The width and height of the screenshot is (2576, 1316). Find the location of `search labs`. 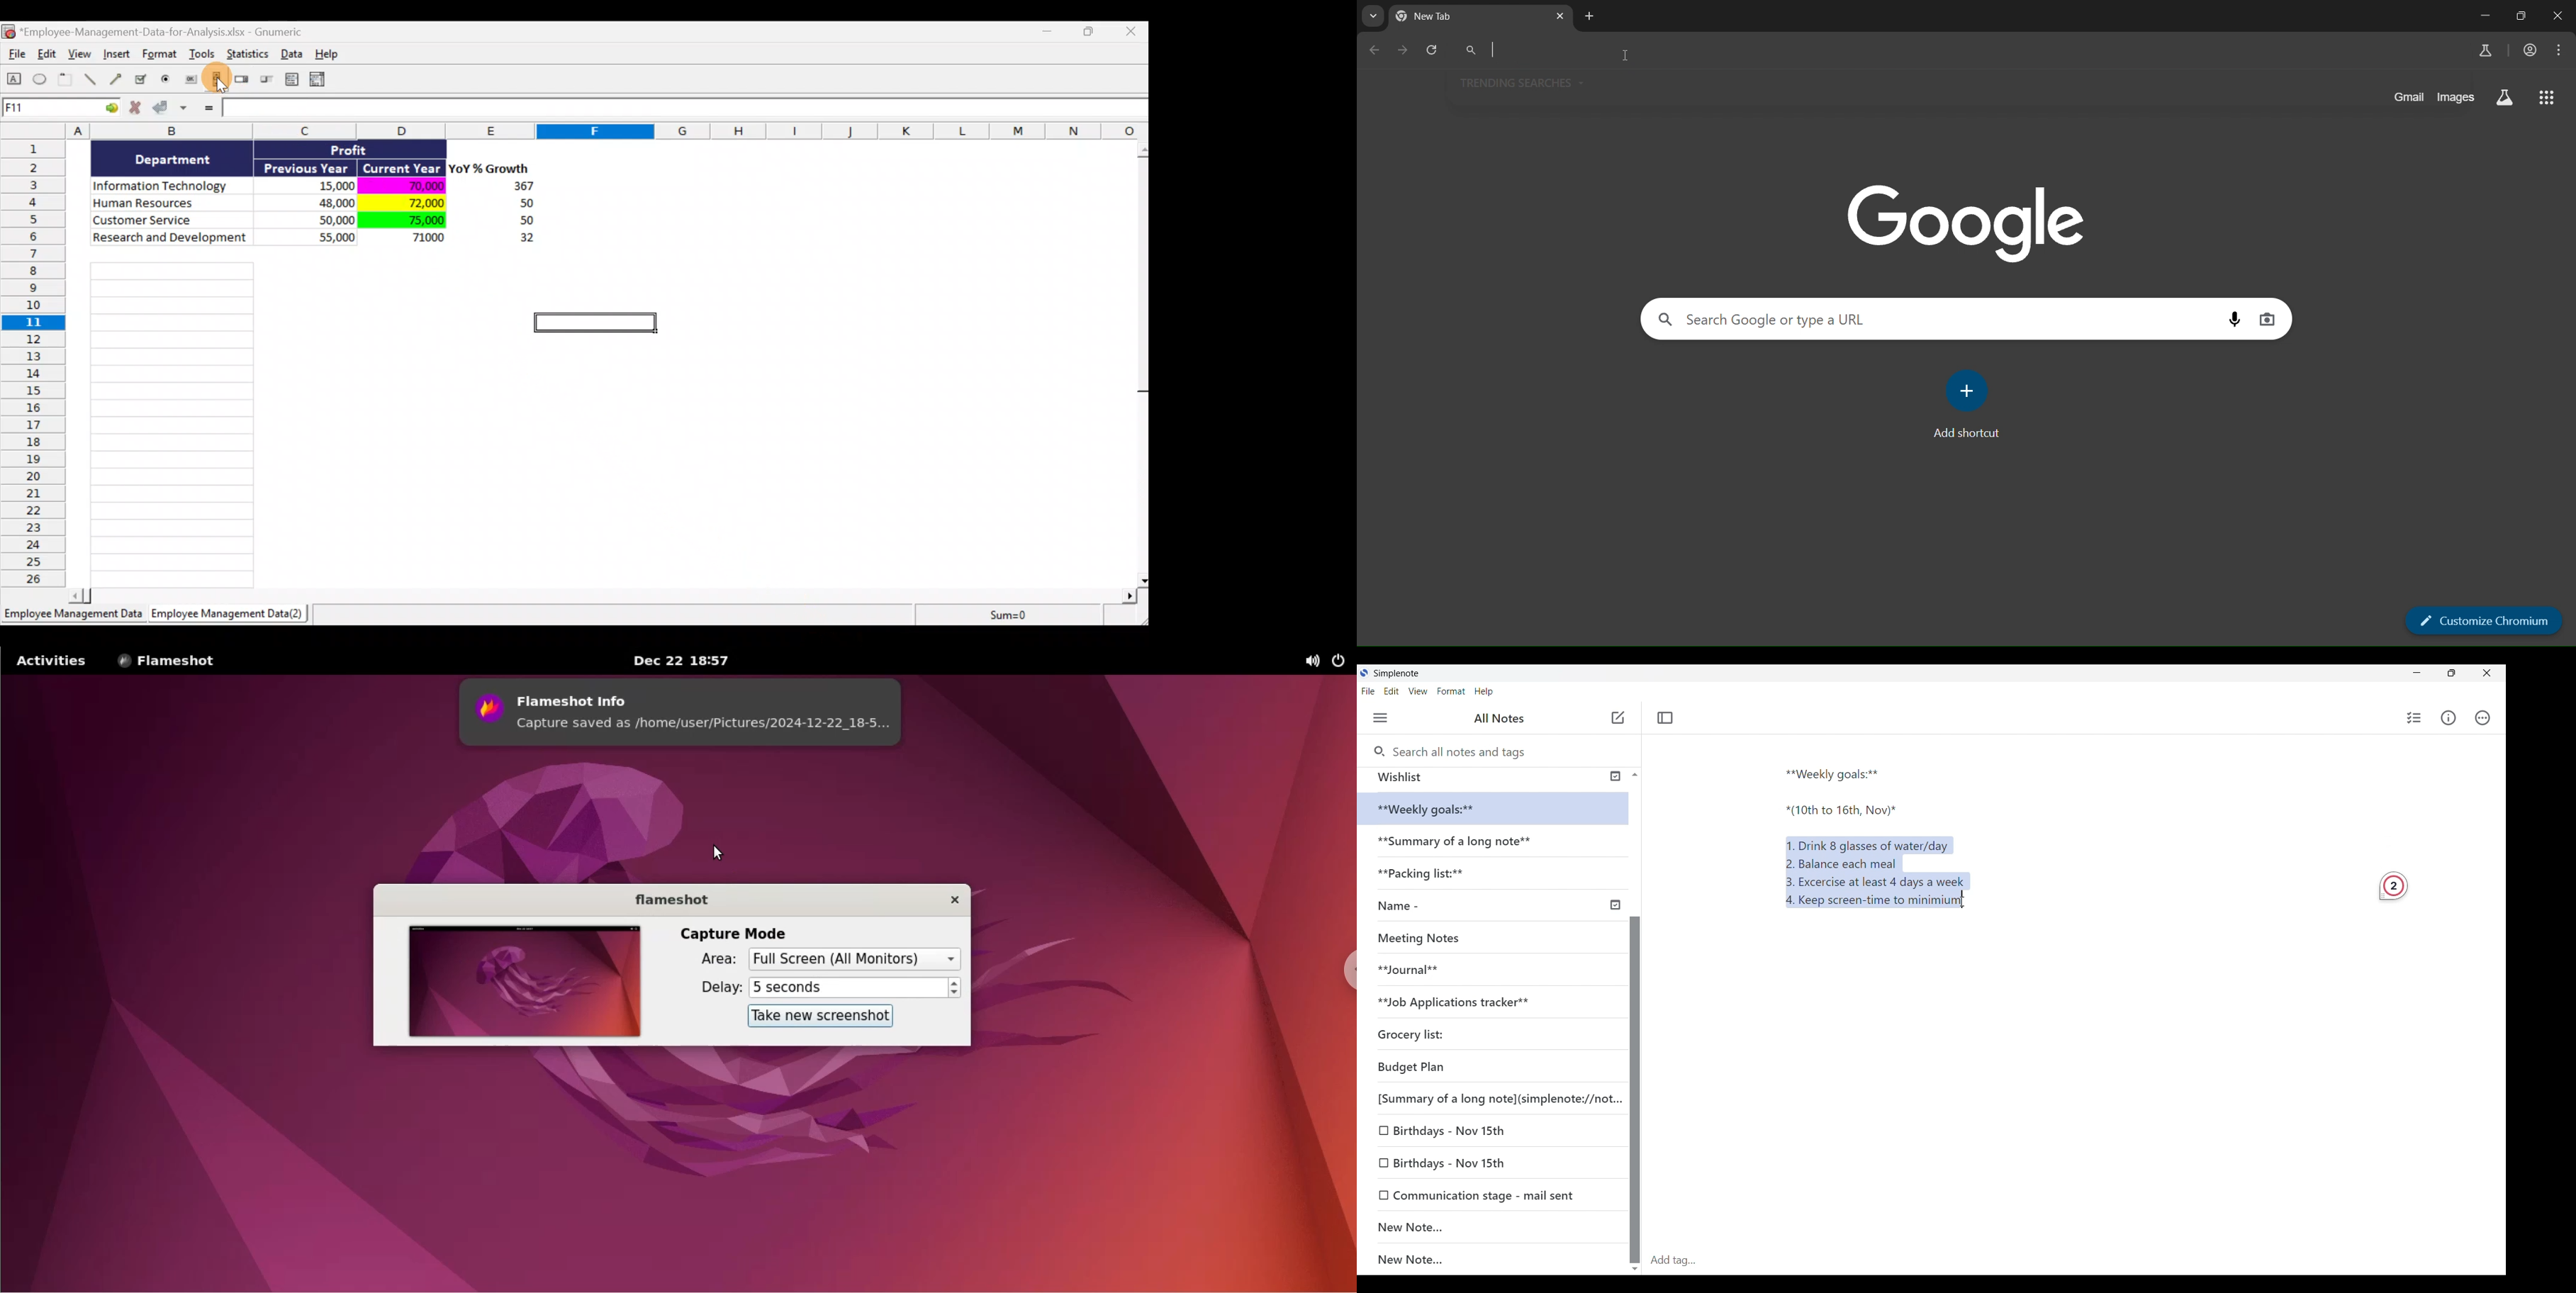

search labs is located at coordinates (2504, 98).